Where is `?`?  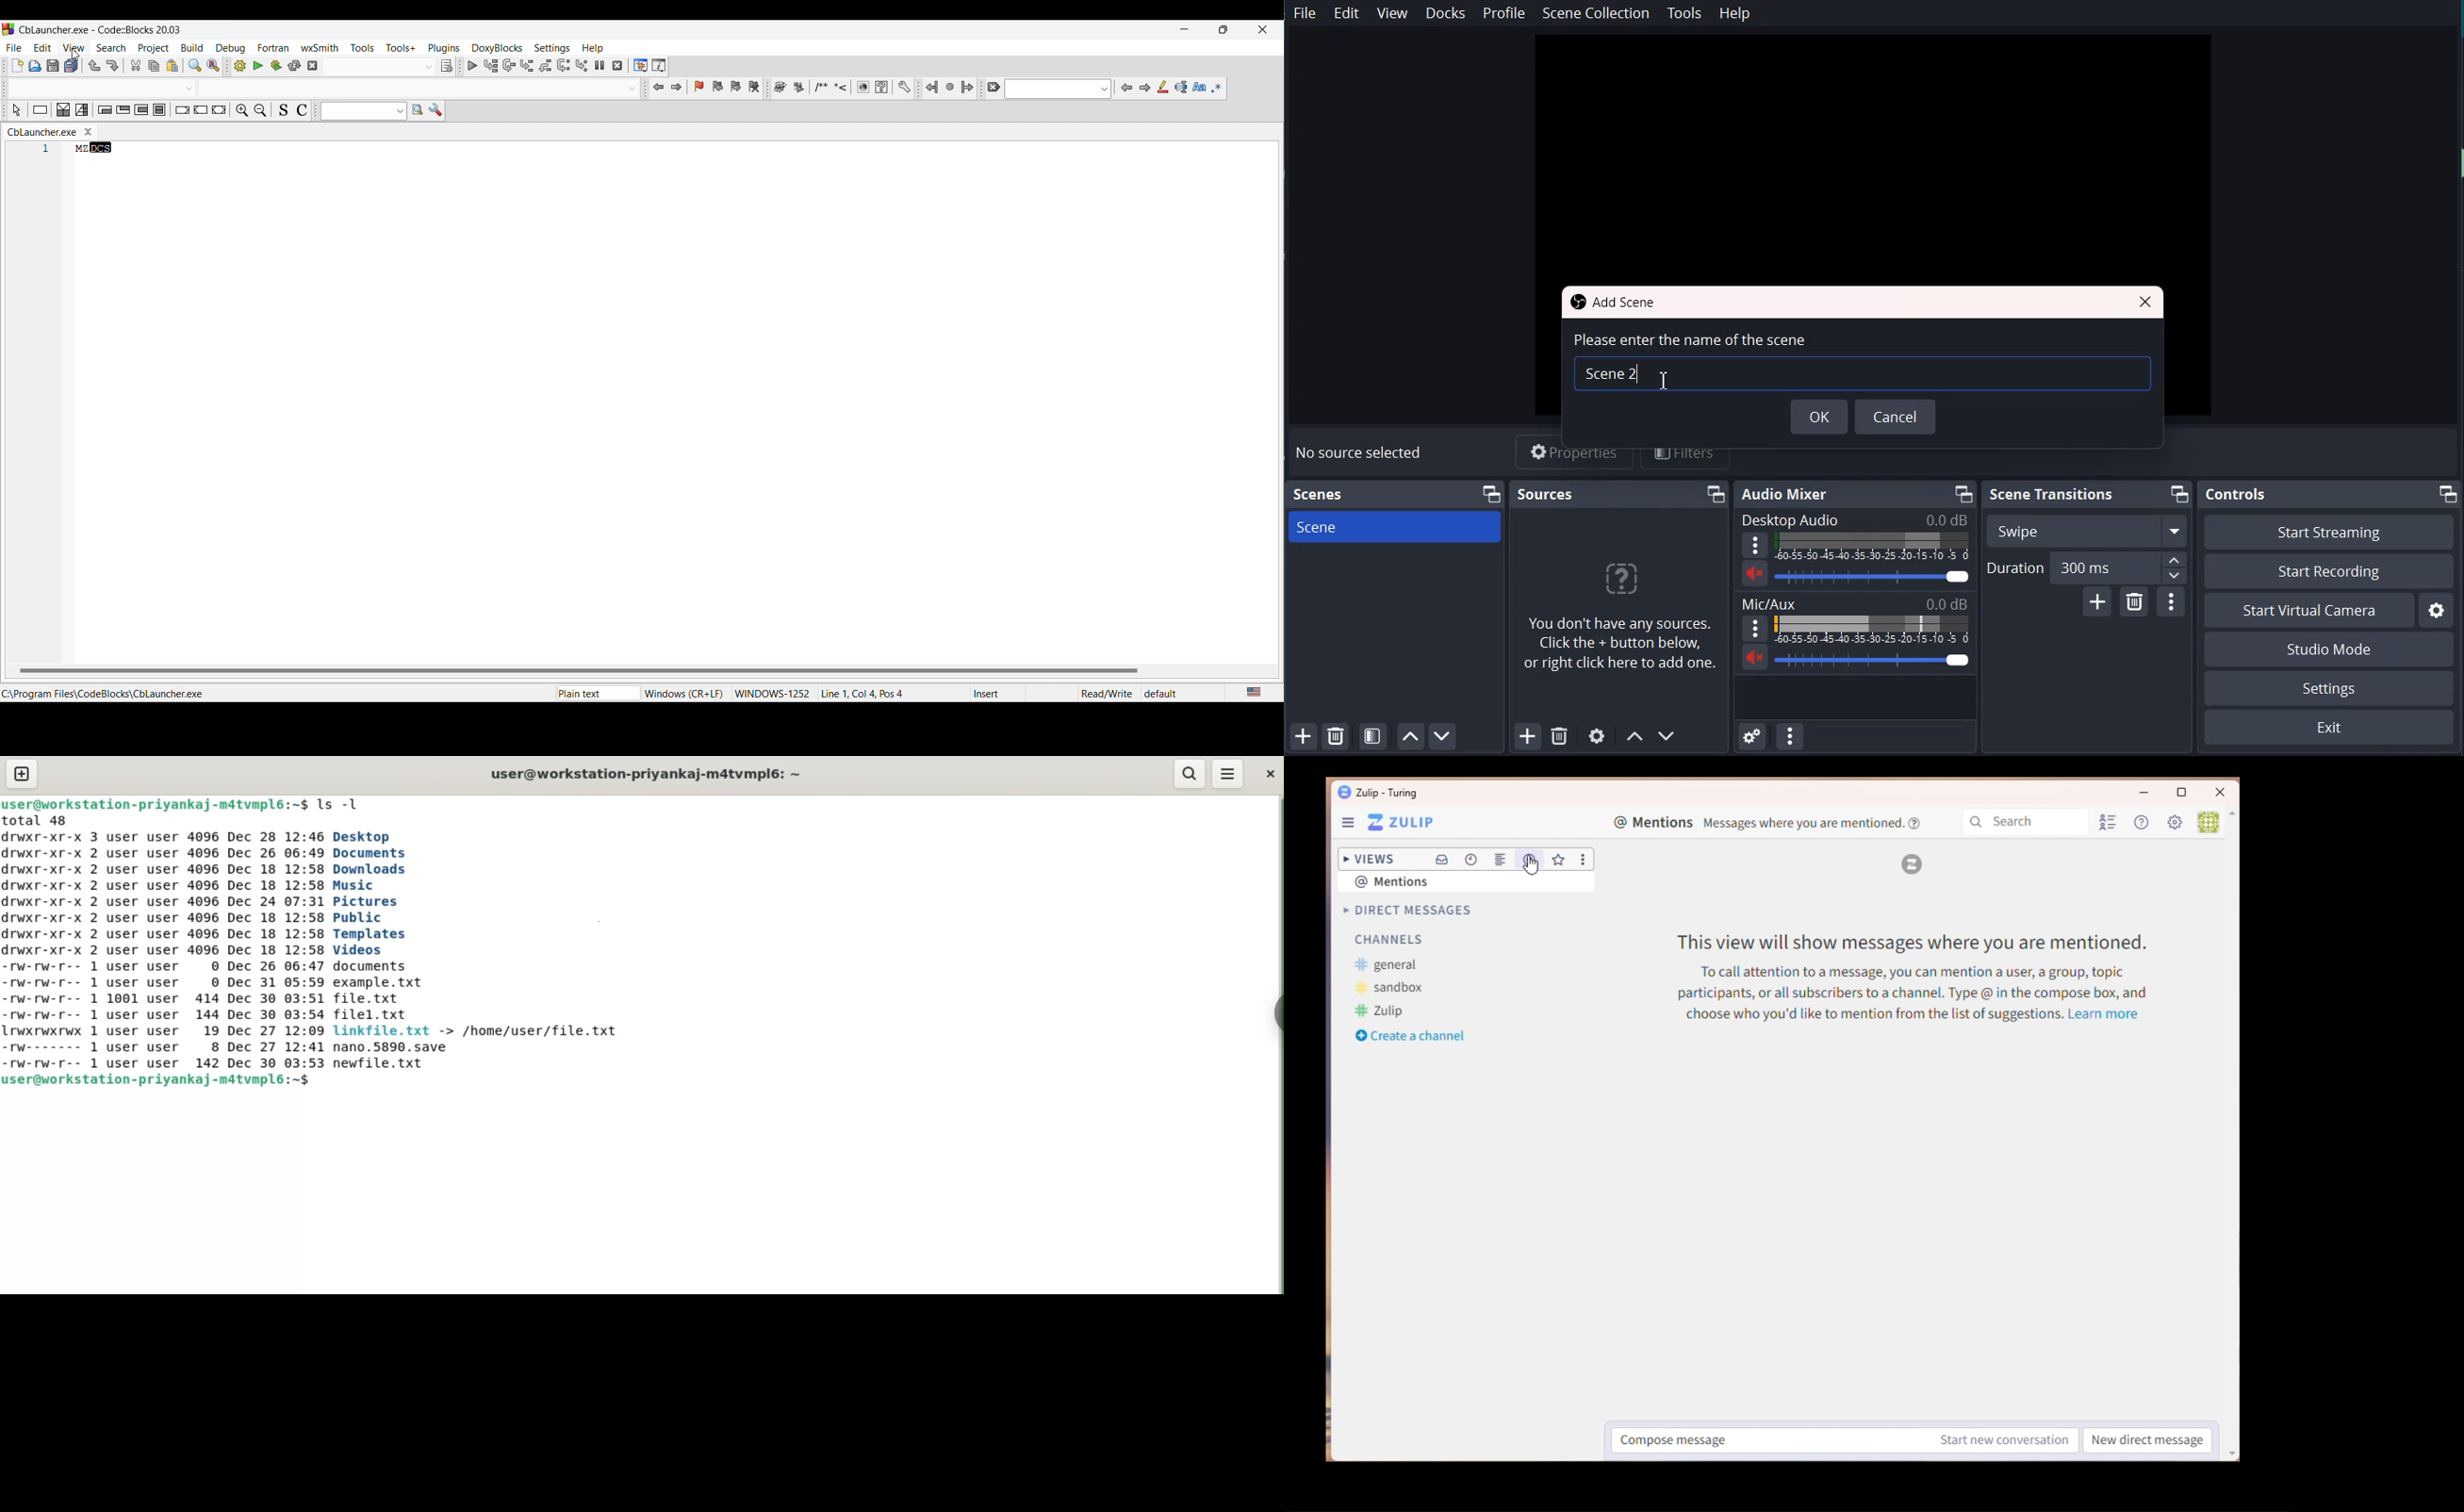
? is located at coordinates (1619, 583).